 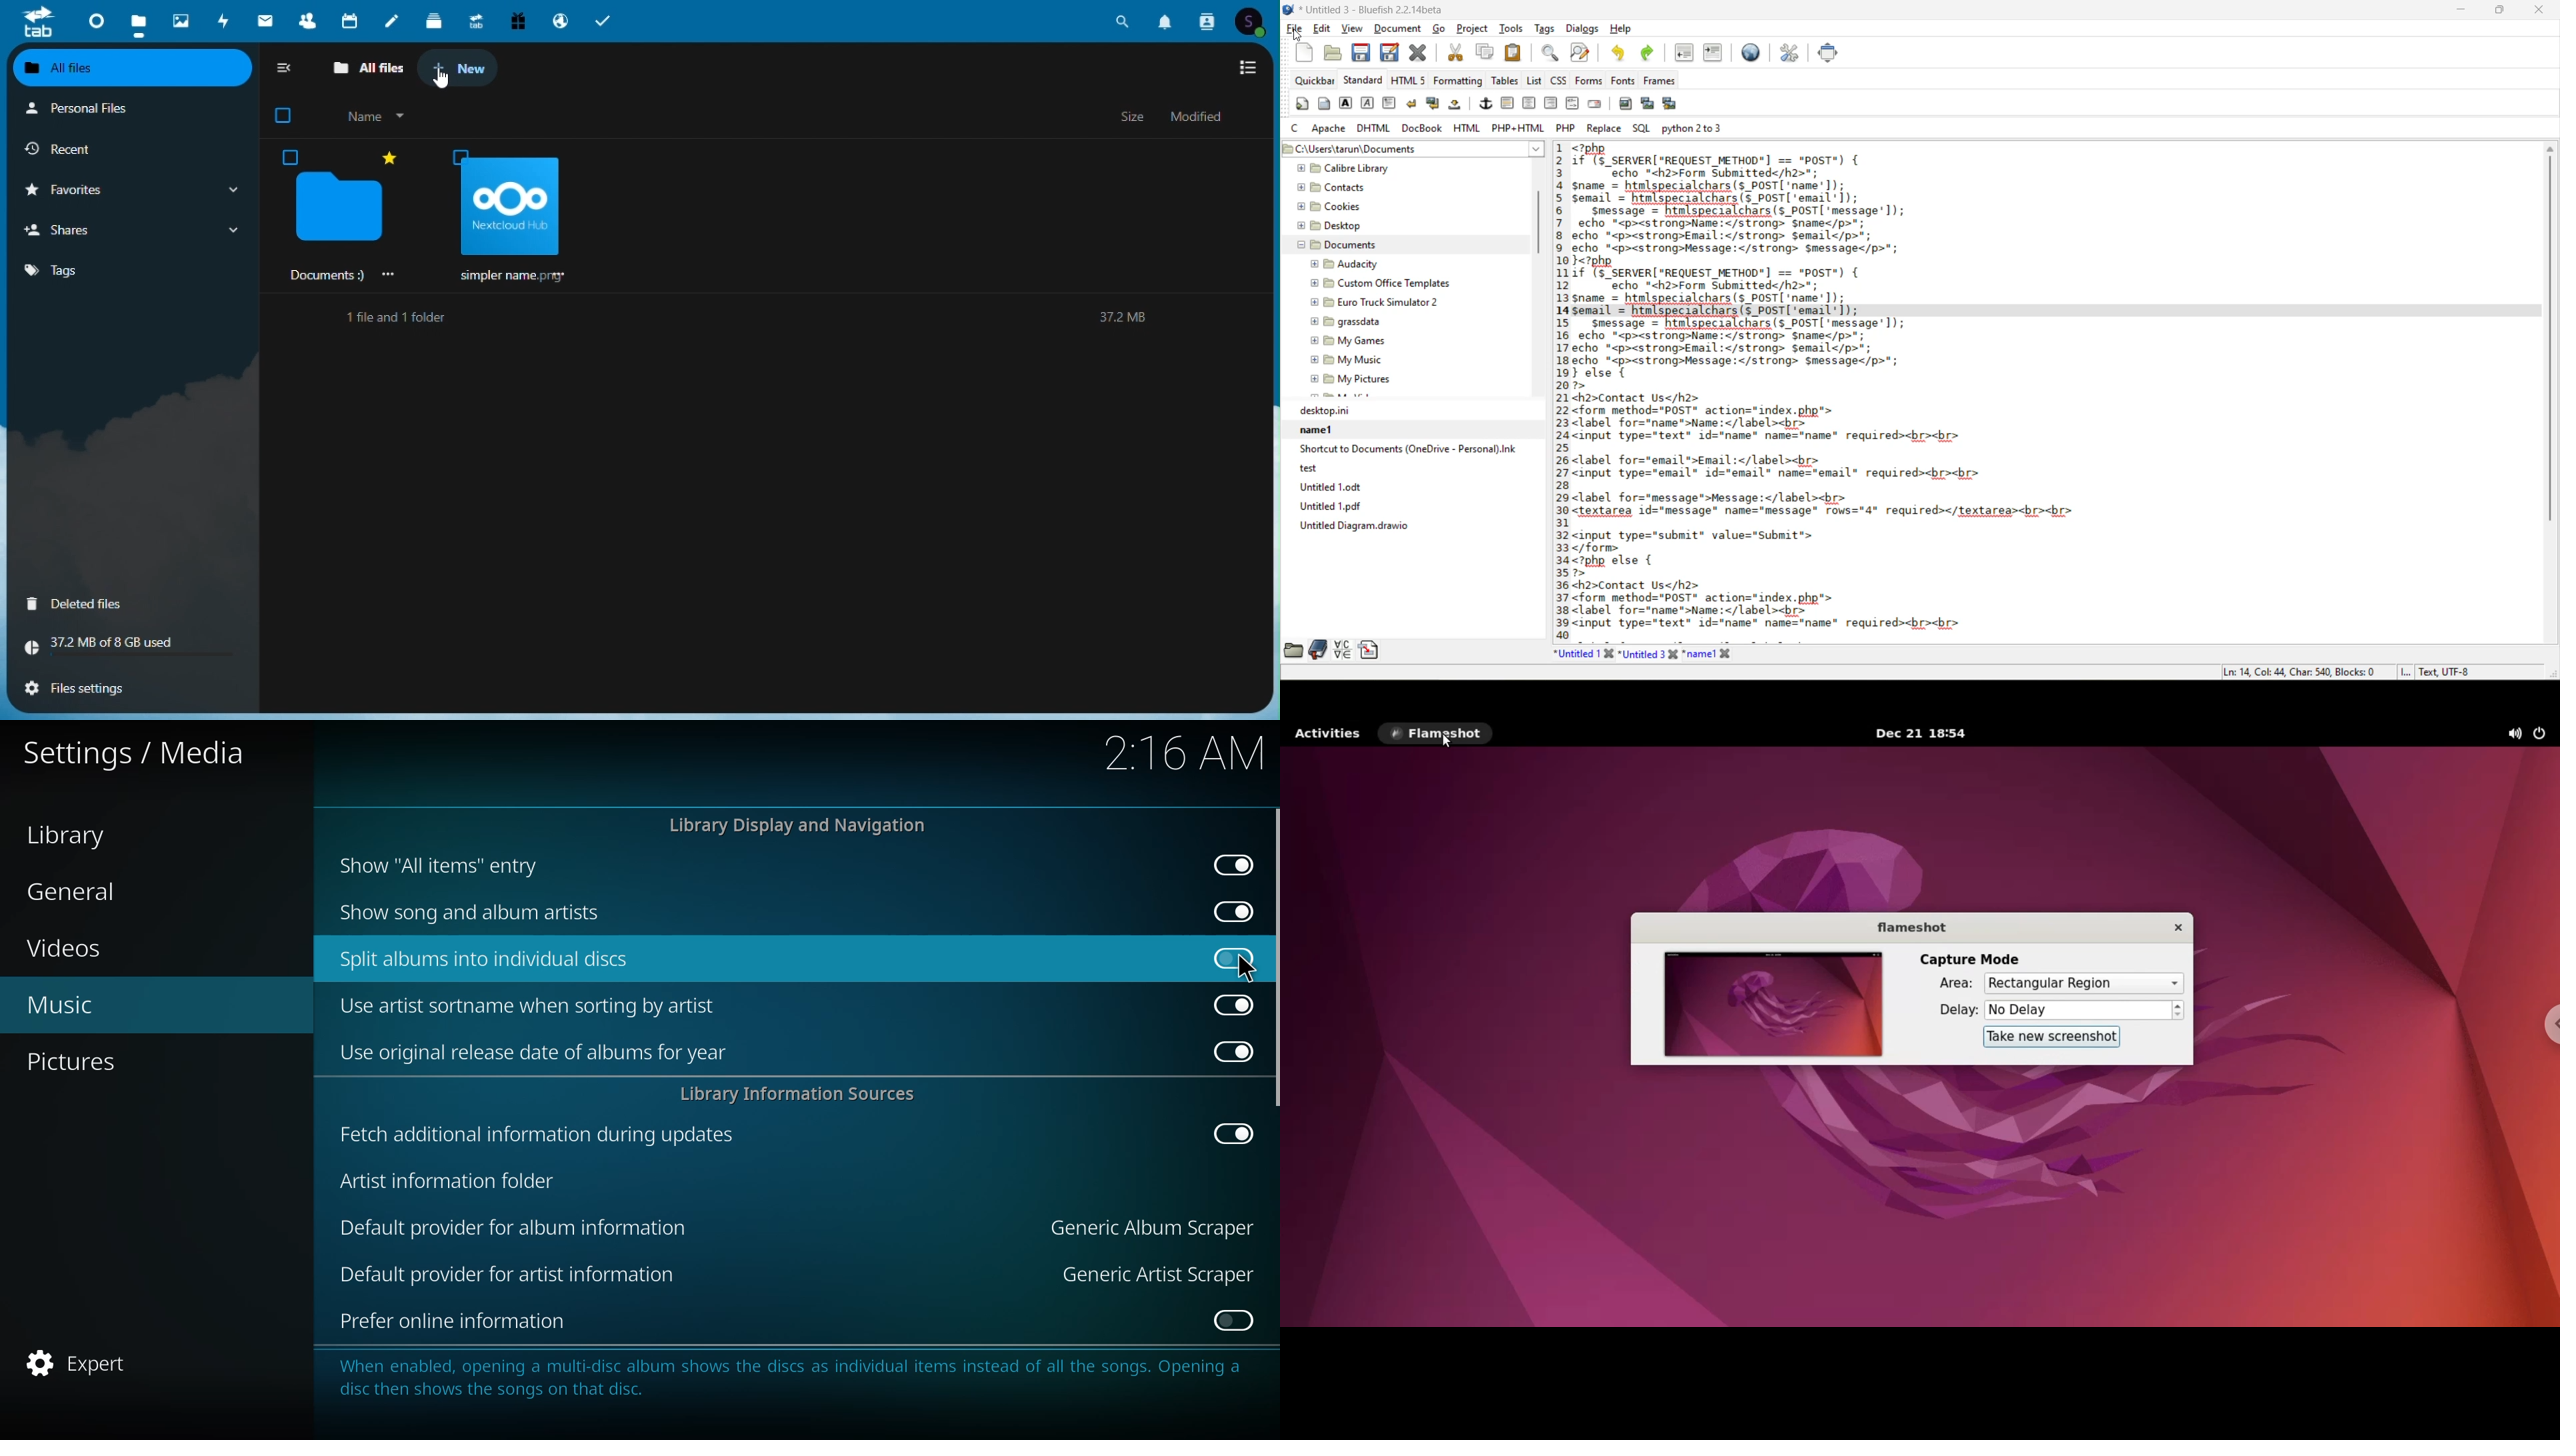 What do you see at coordinates (1409, 429) in the screenshot?
I see `name1` at bounding box center [1409, 429].